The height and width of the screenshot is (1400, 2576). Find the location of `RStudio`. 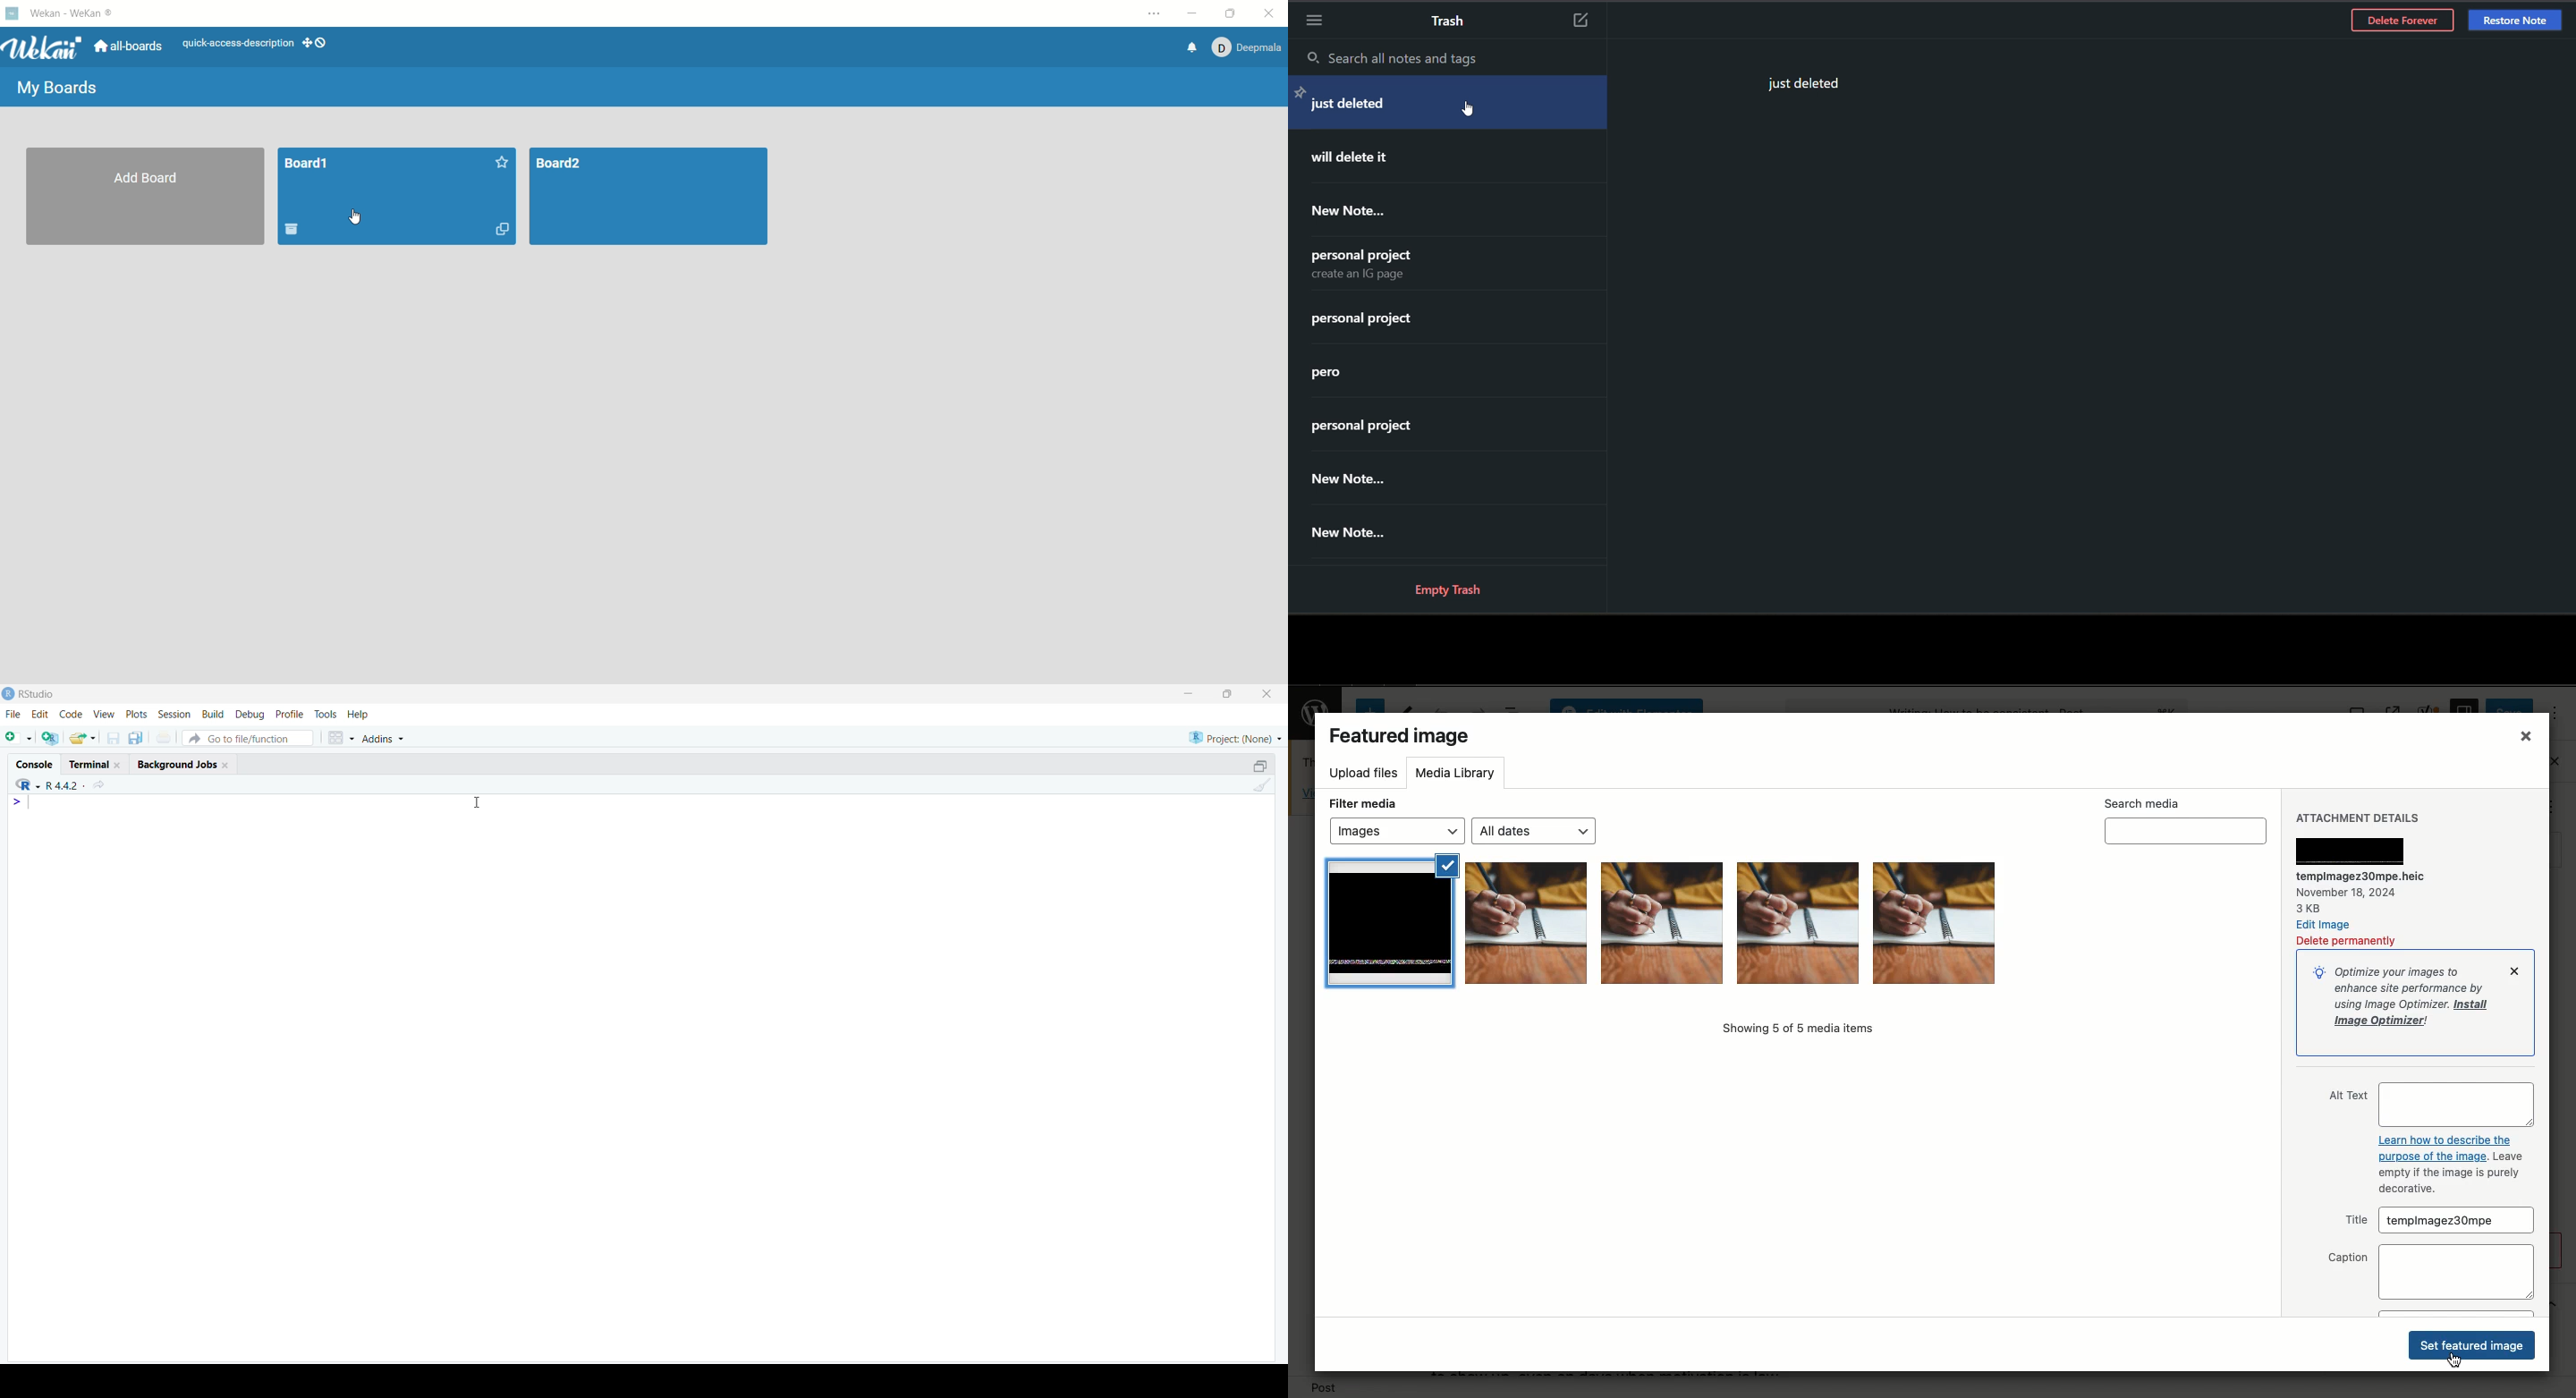

RStudio is located at coordinates (29, 697).